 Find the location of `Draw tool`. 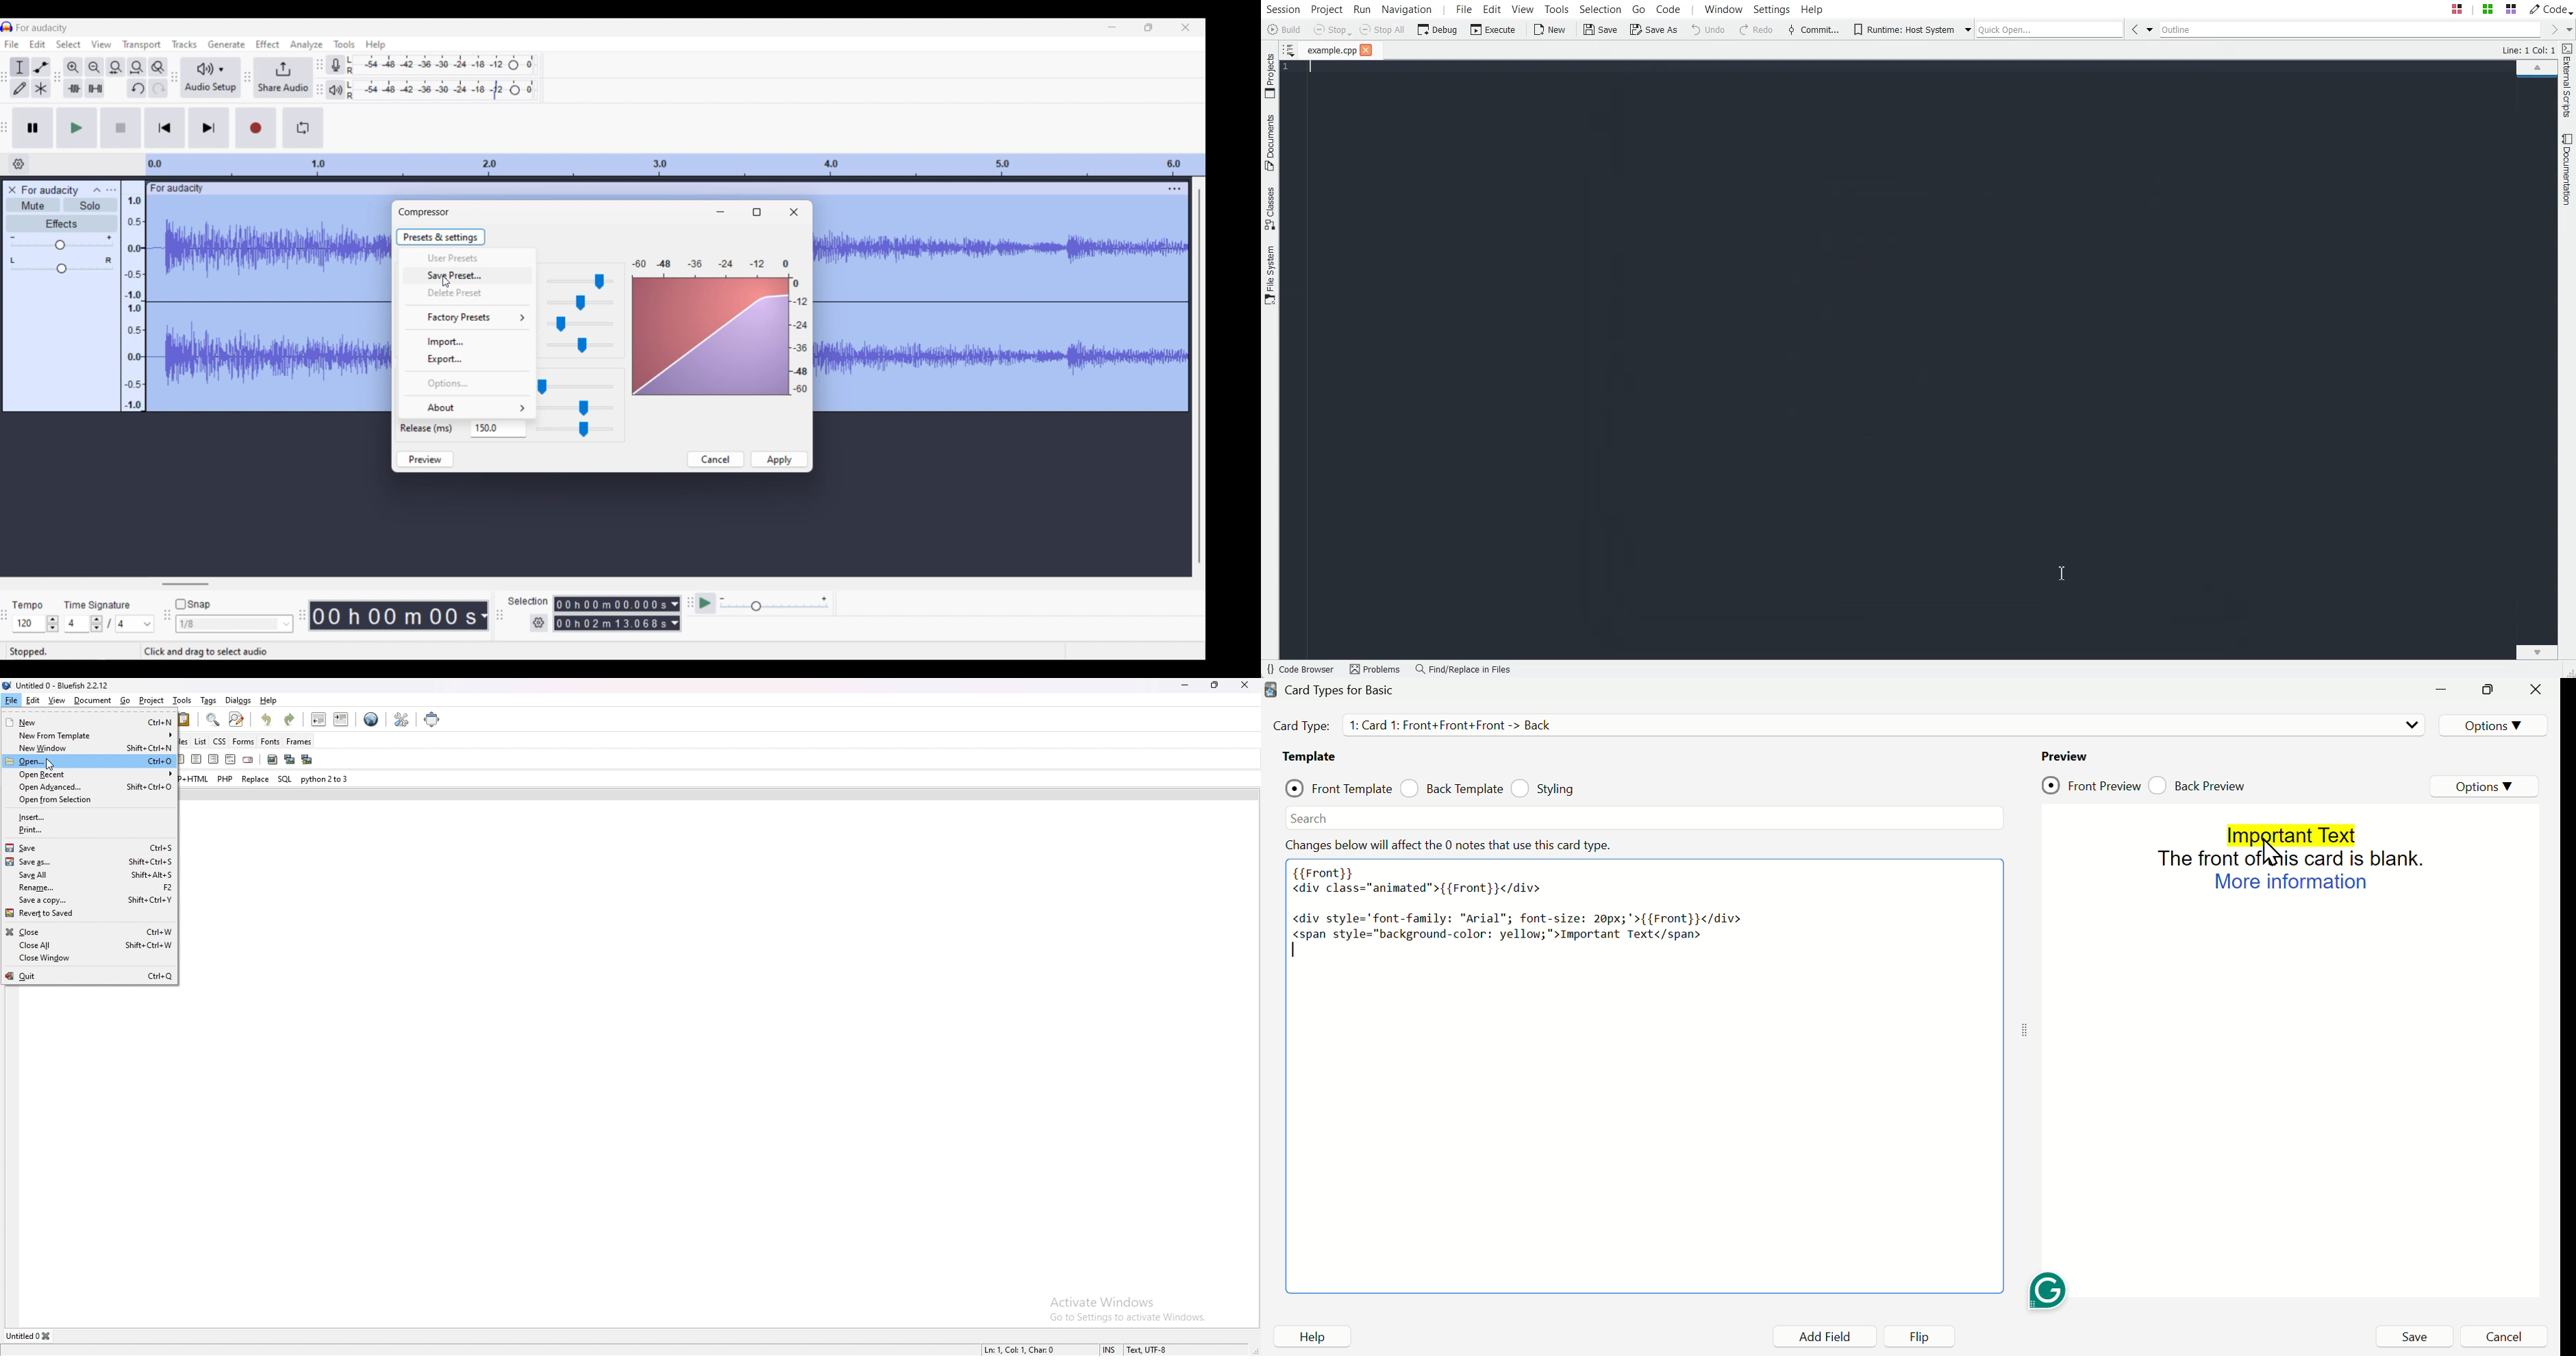

Draw tool is located at coordinates (19, 89).